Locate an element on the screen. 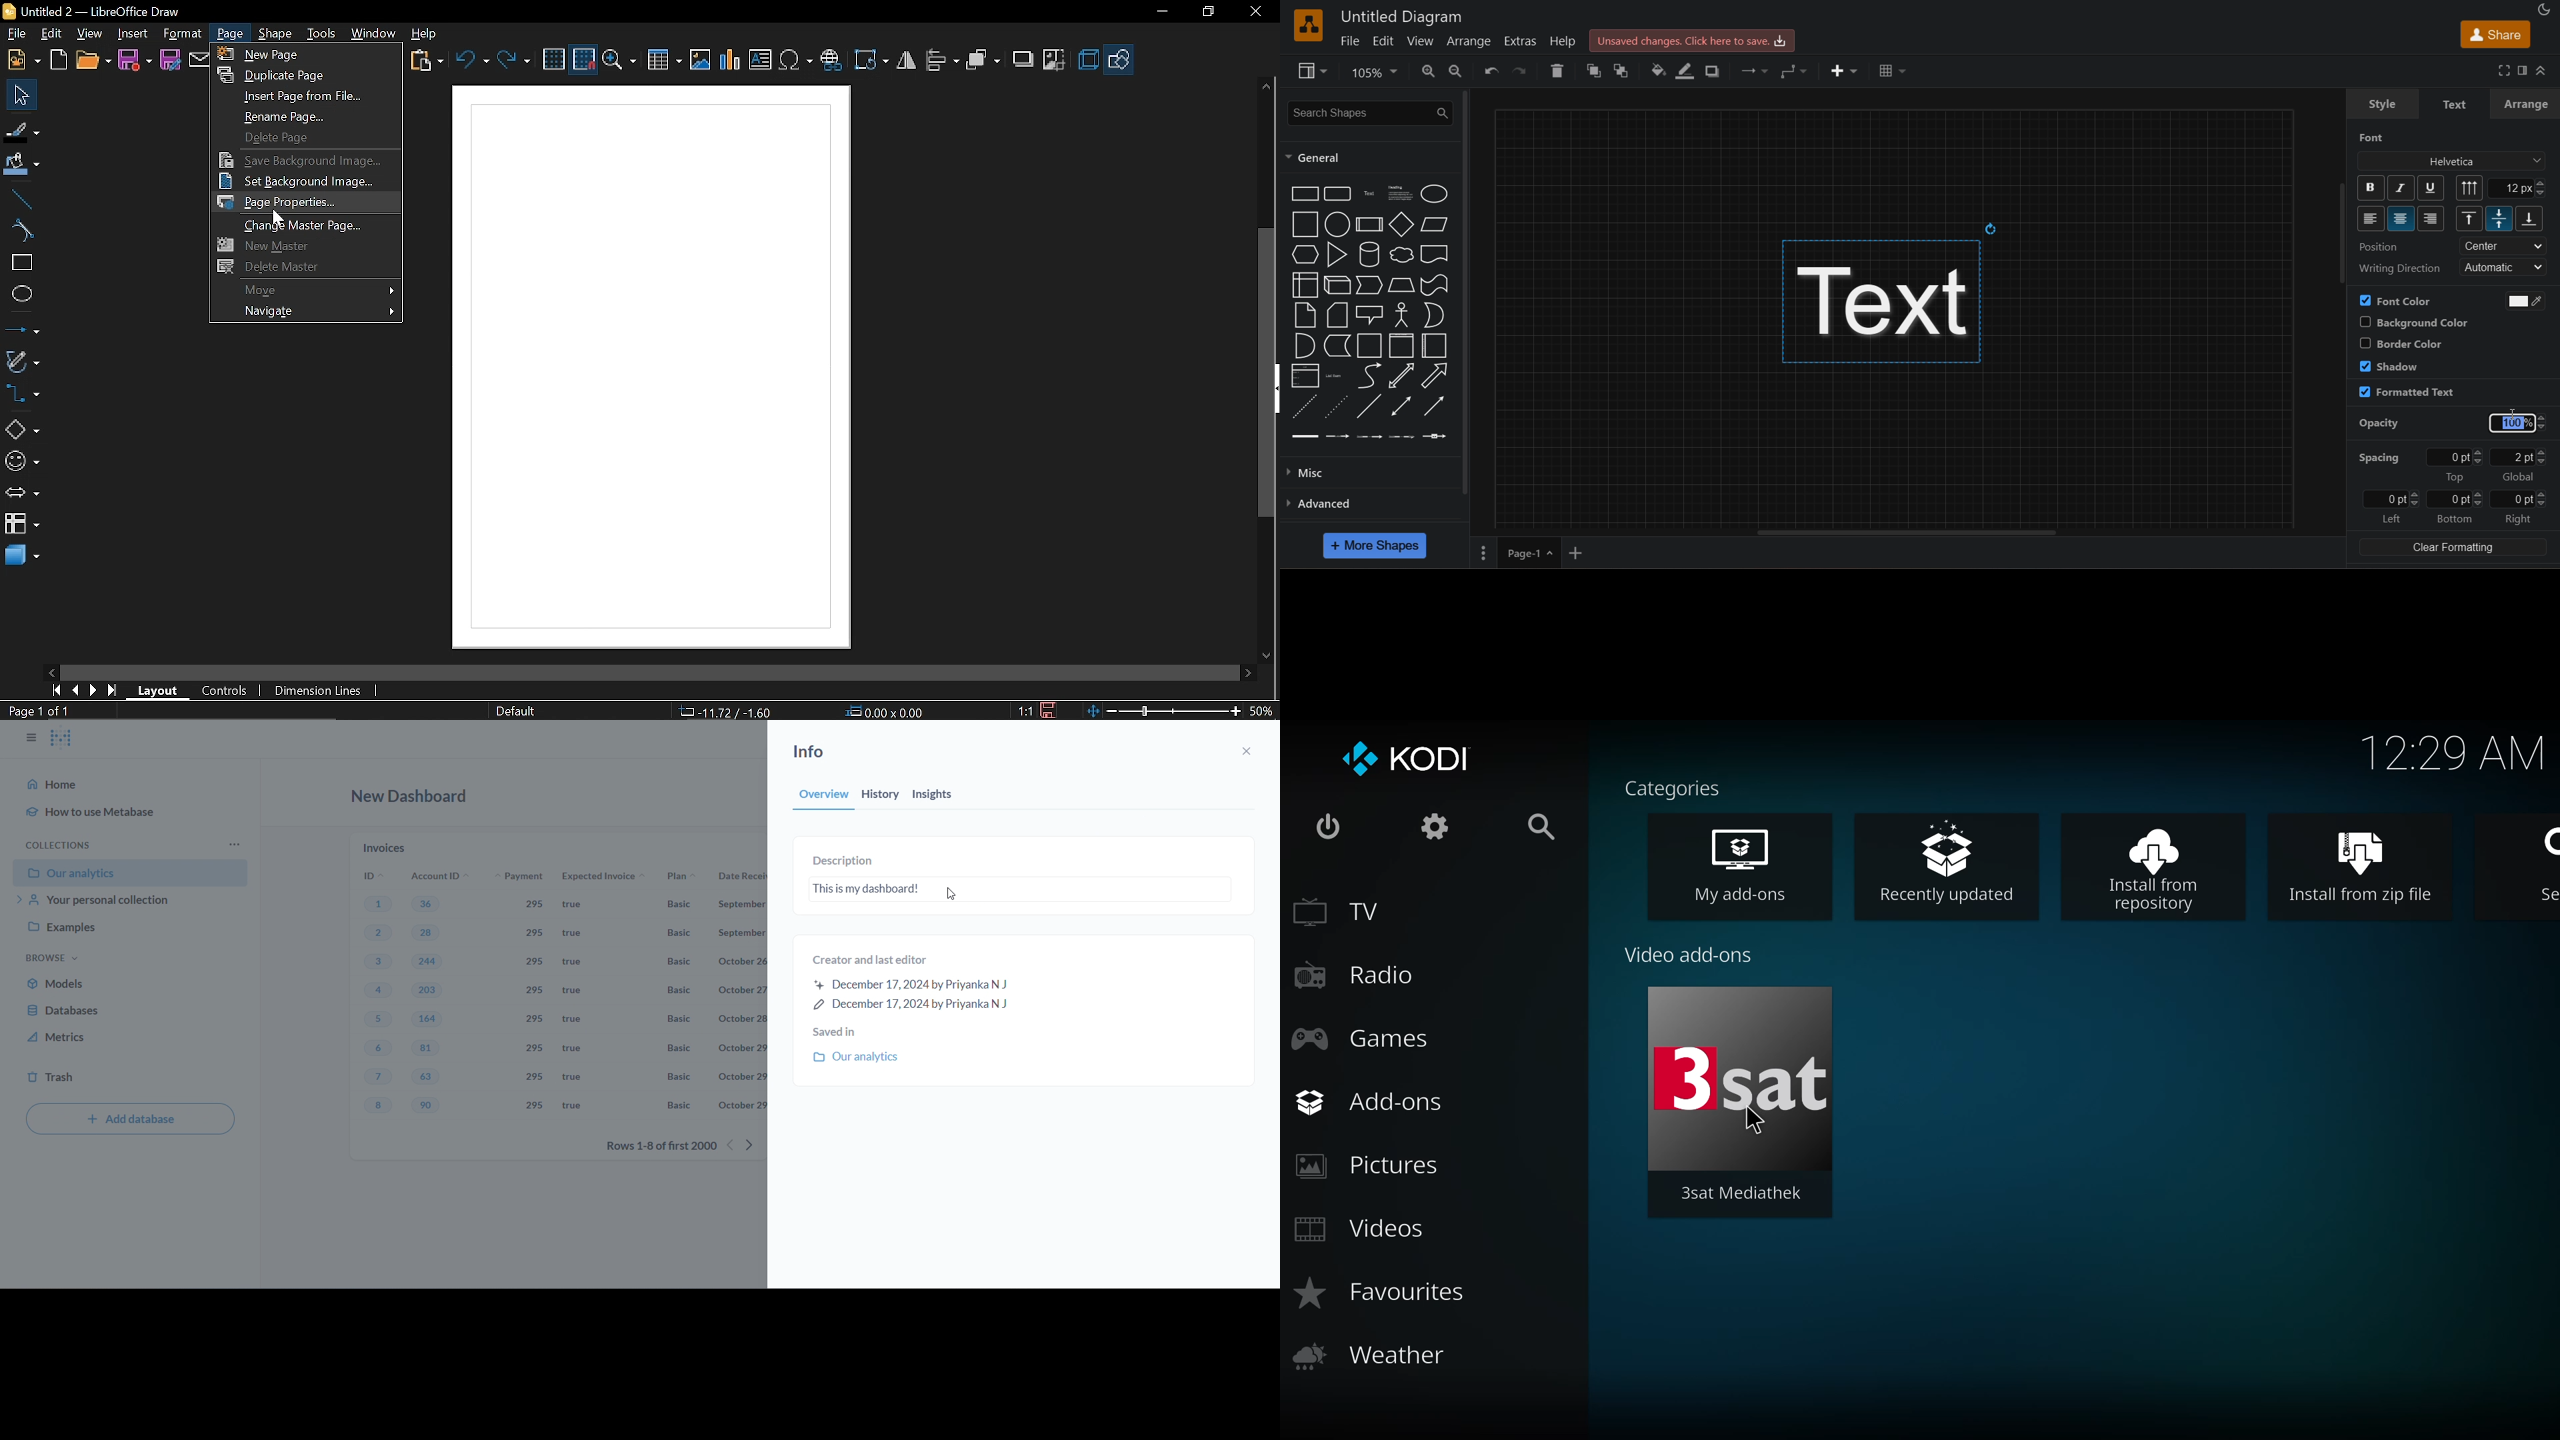  Navigate is located at coordinates (307, 314).